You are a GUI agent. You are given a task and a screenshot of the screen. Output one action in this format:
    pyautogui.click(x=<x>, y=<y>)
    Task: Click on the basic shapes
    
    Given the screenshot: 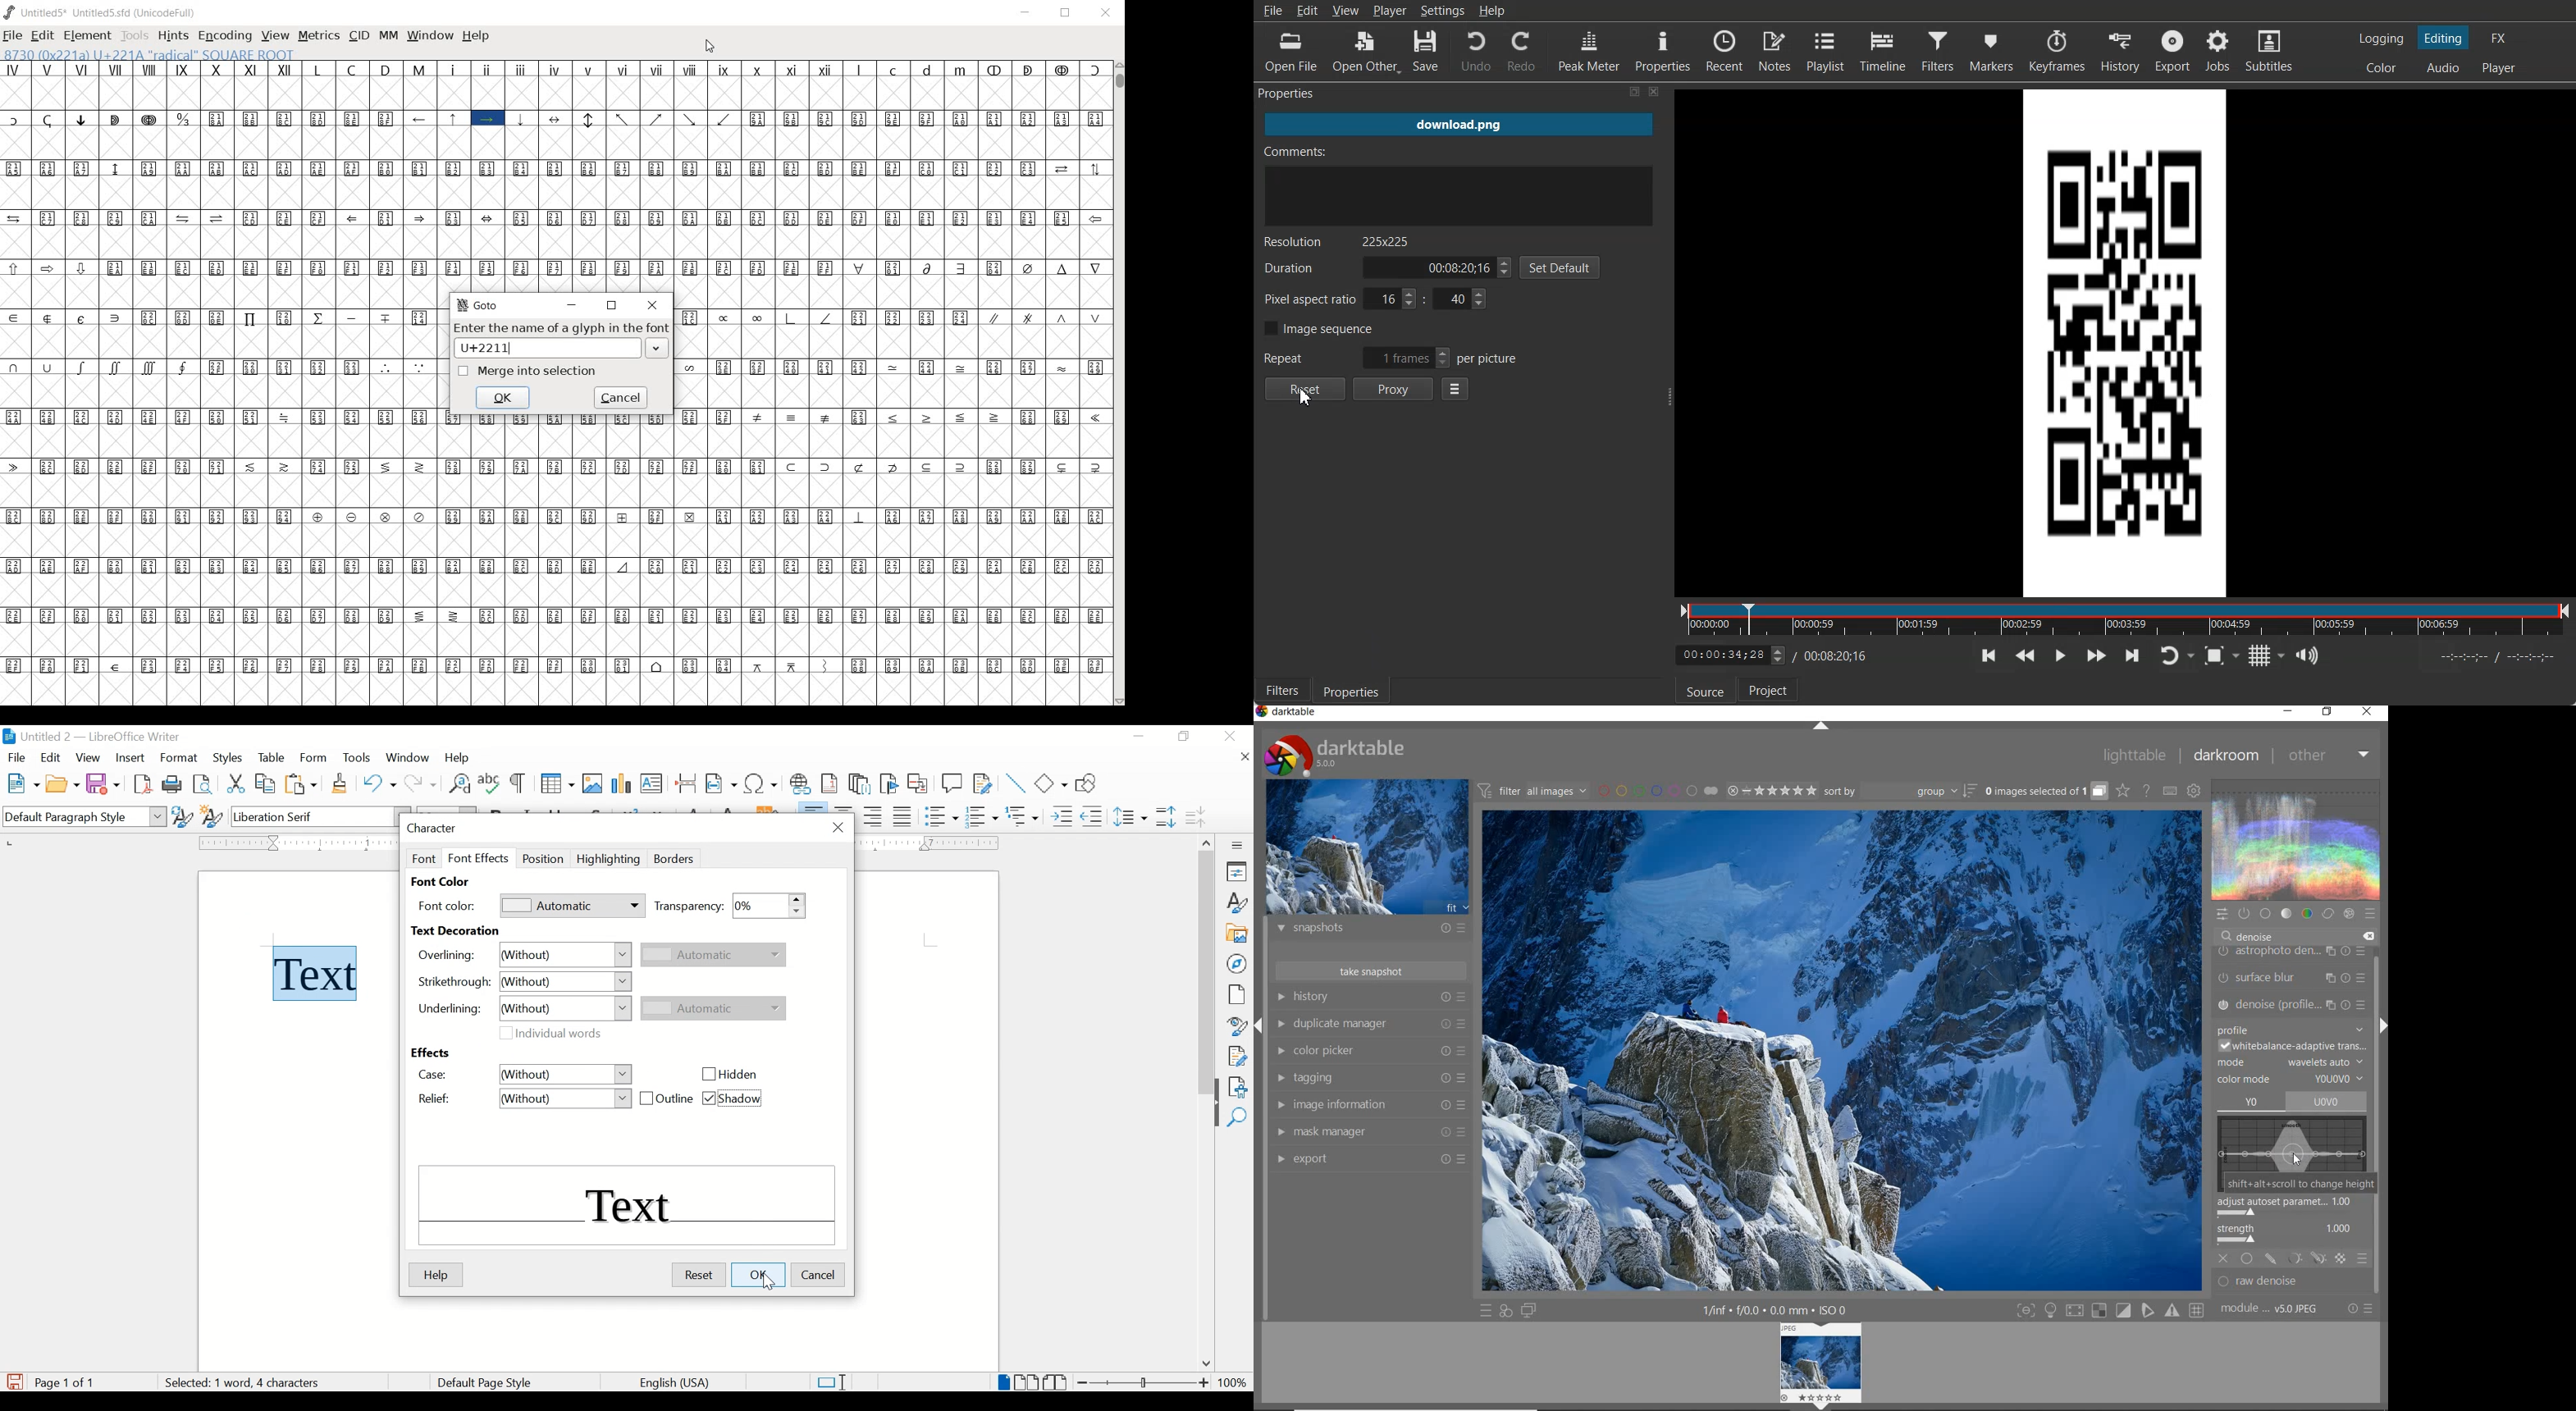 What is the action you would take?
    pyautogui.click(x=1052, y=783)
    